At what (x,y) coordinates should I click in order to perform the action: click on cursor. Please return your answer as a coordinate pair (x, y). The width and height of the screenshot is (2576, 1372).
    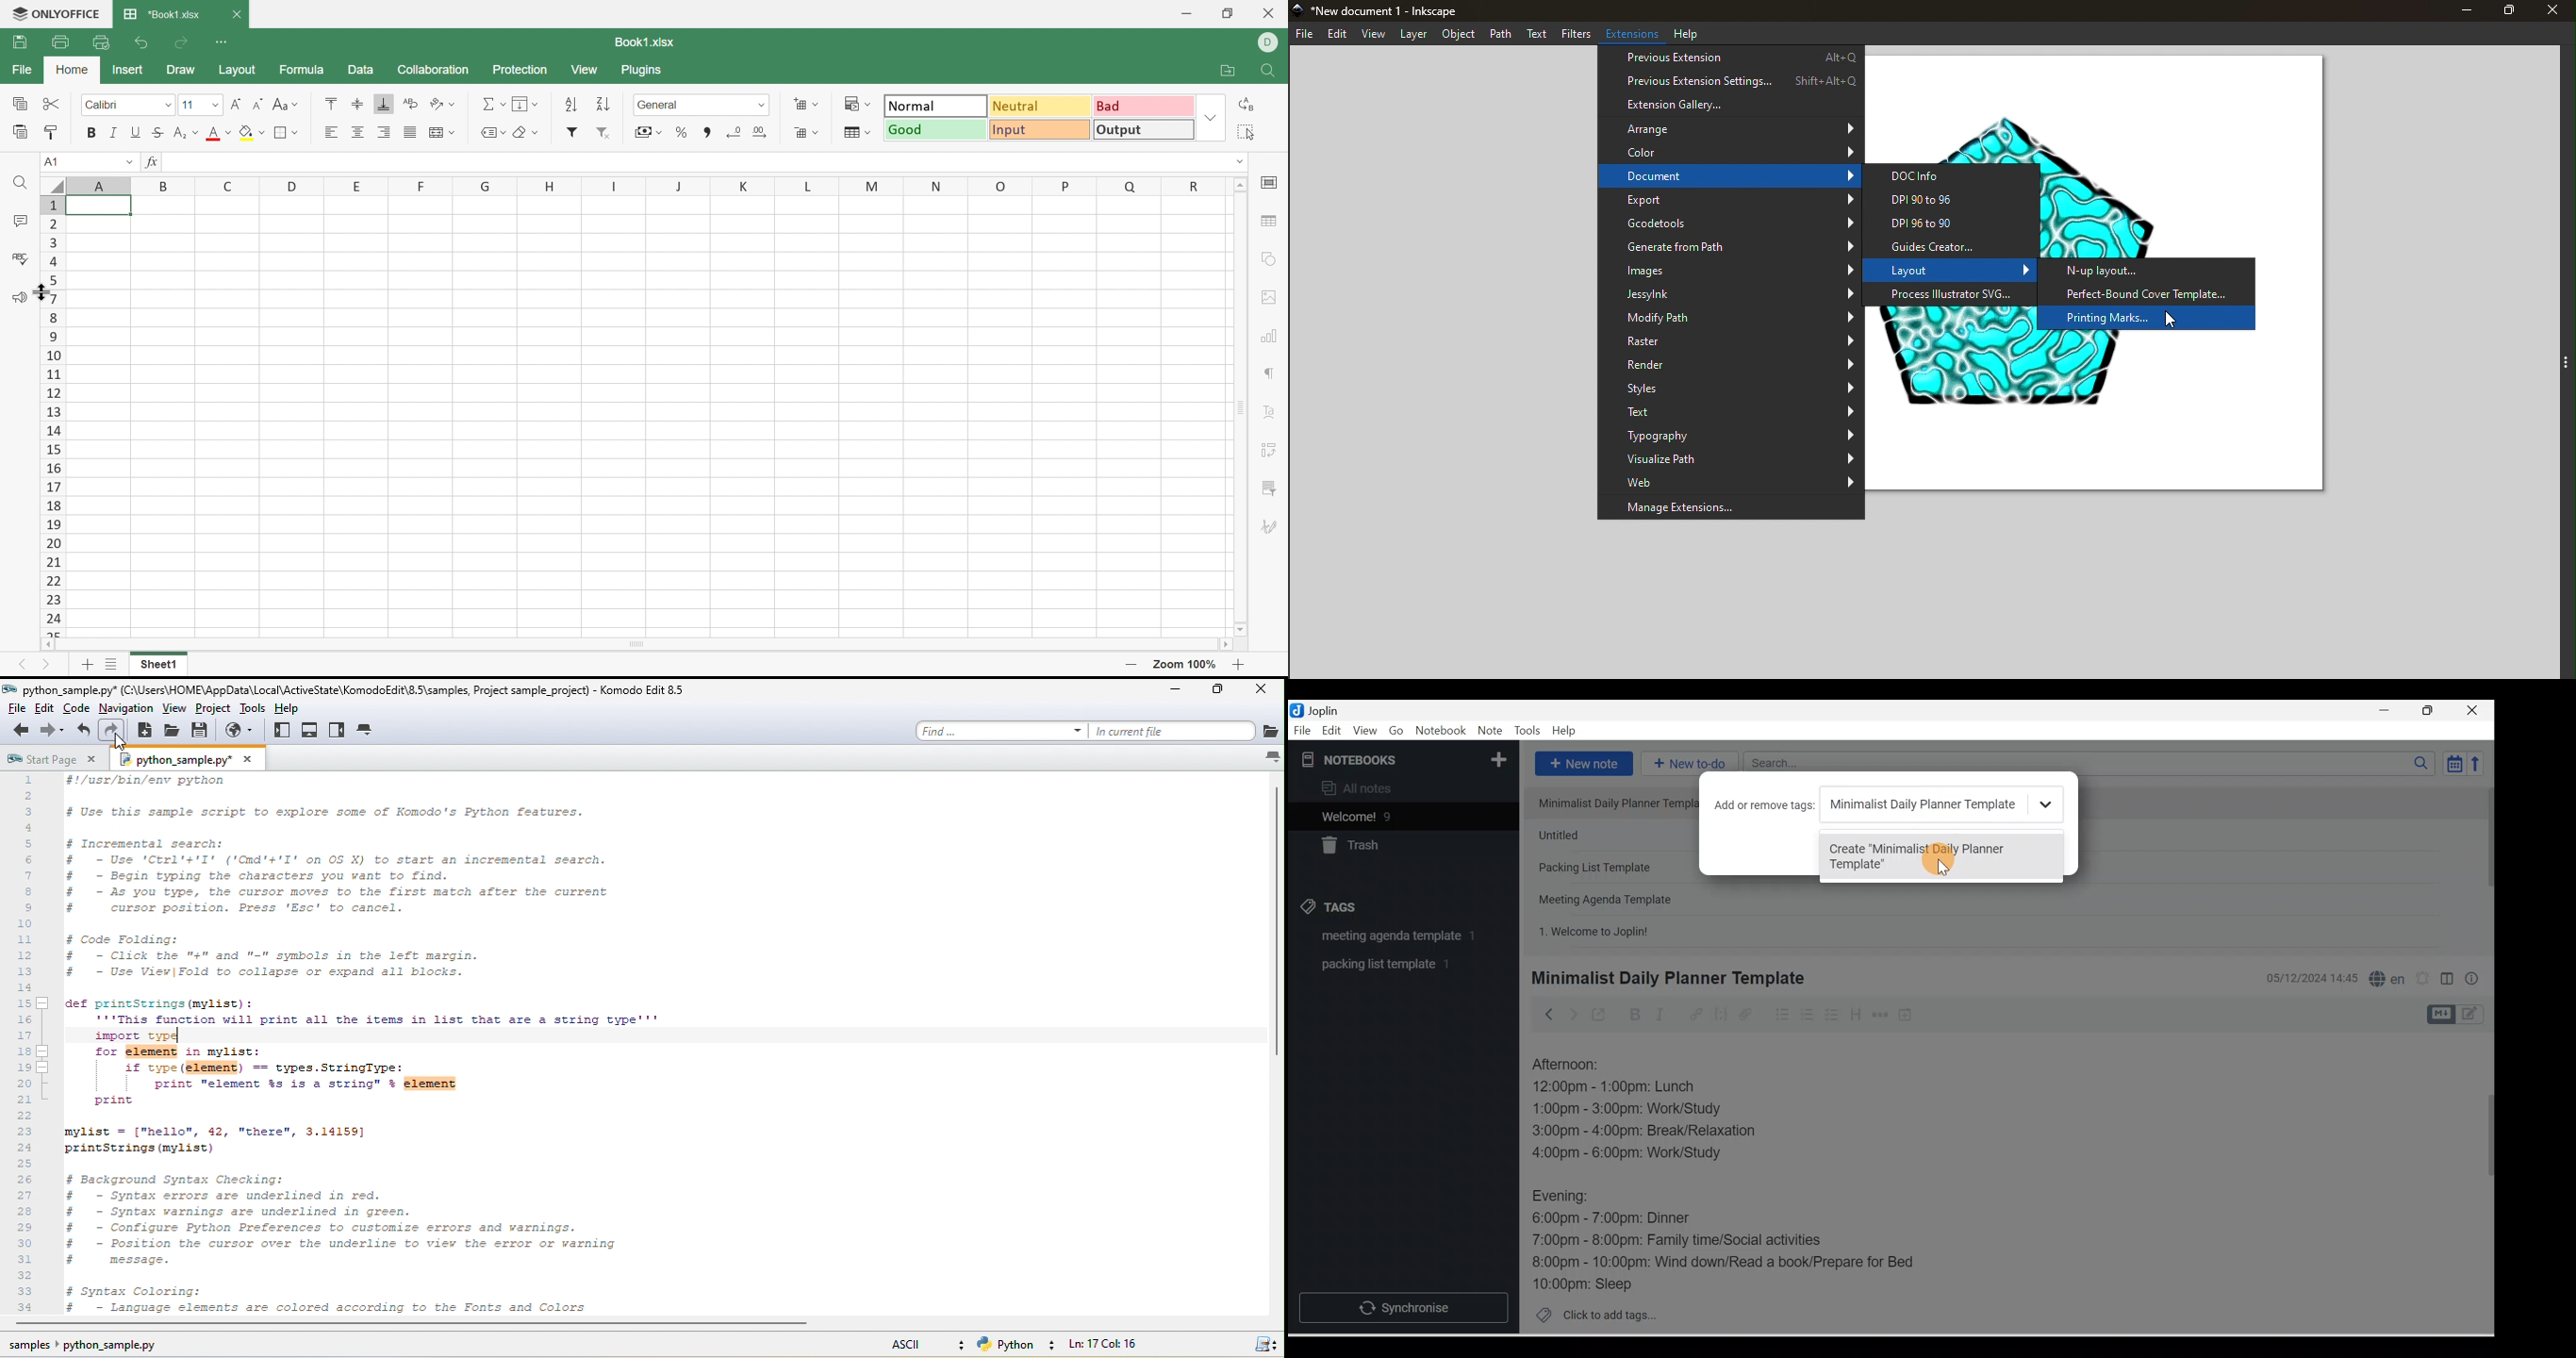
    Looking at the image, I should click on (2167, 321).